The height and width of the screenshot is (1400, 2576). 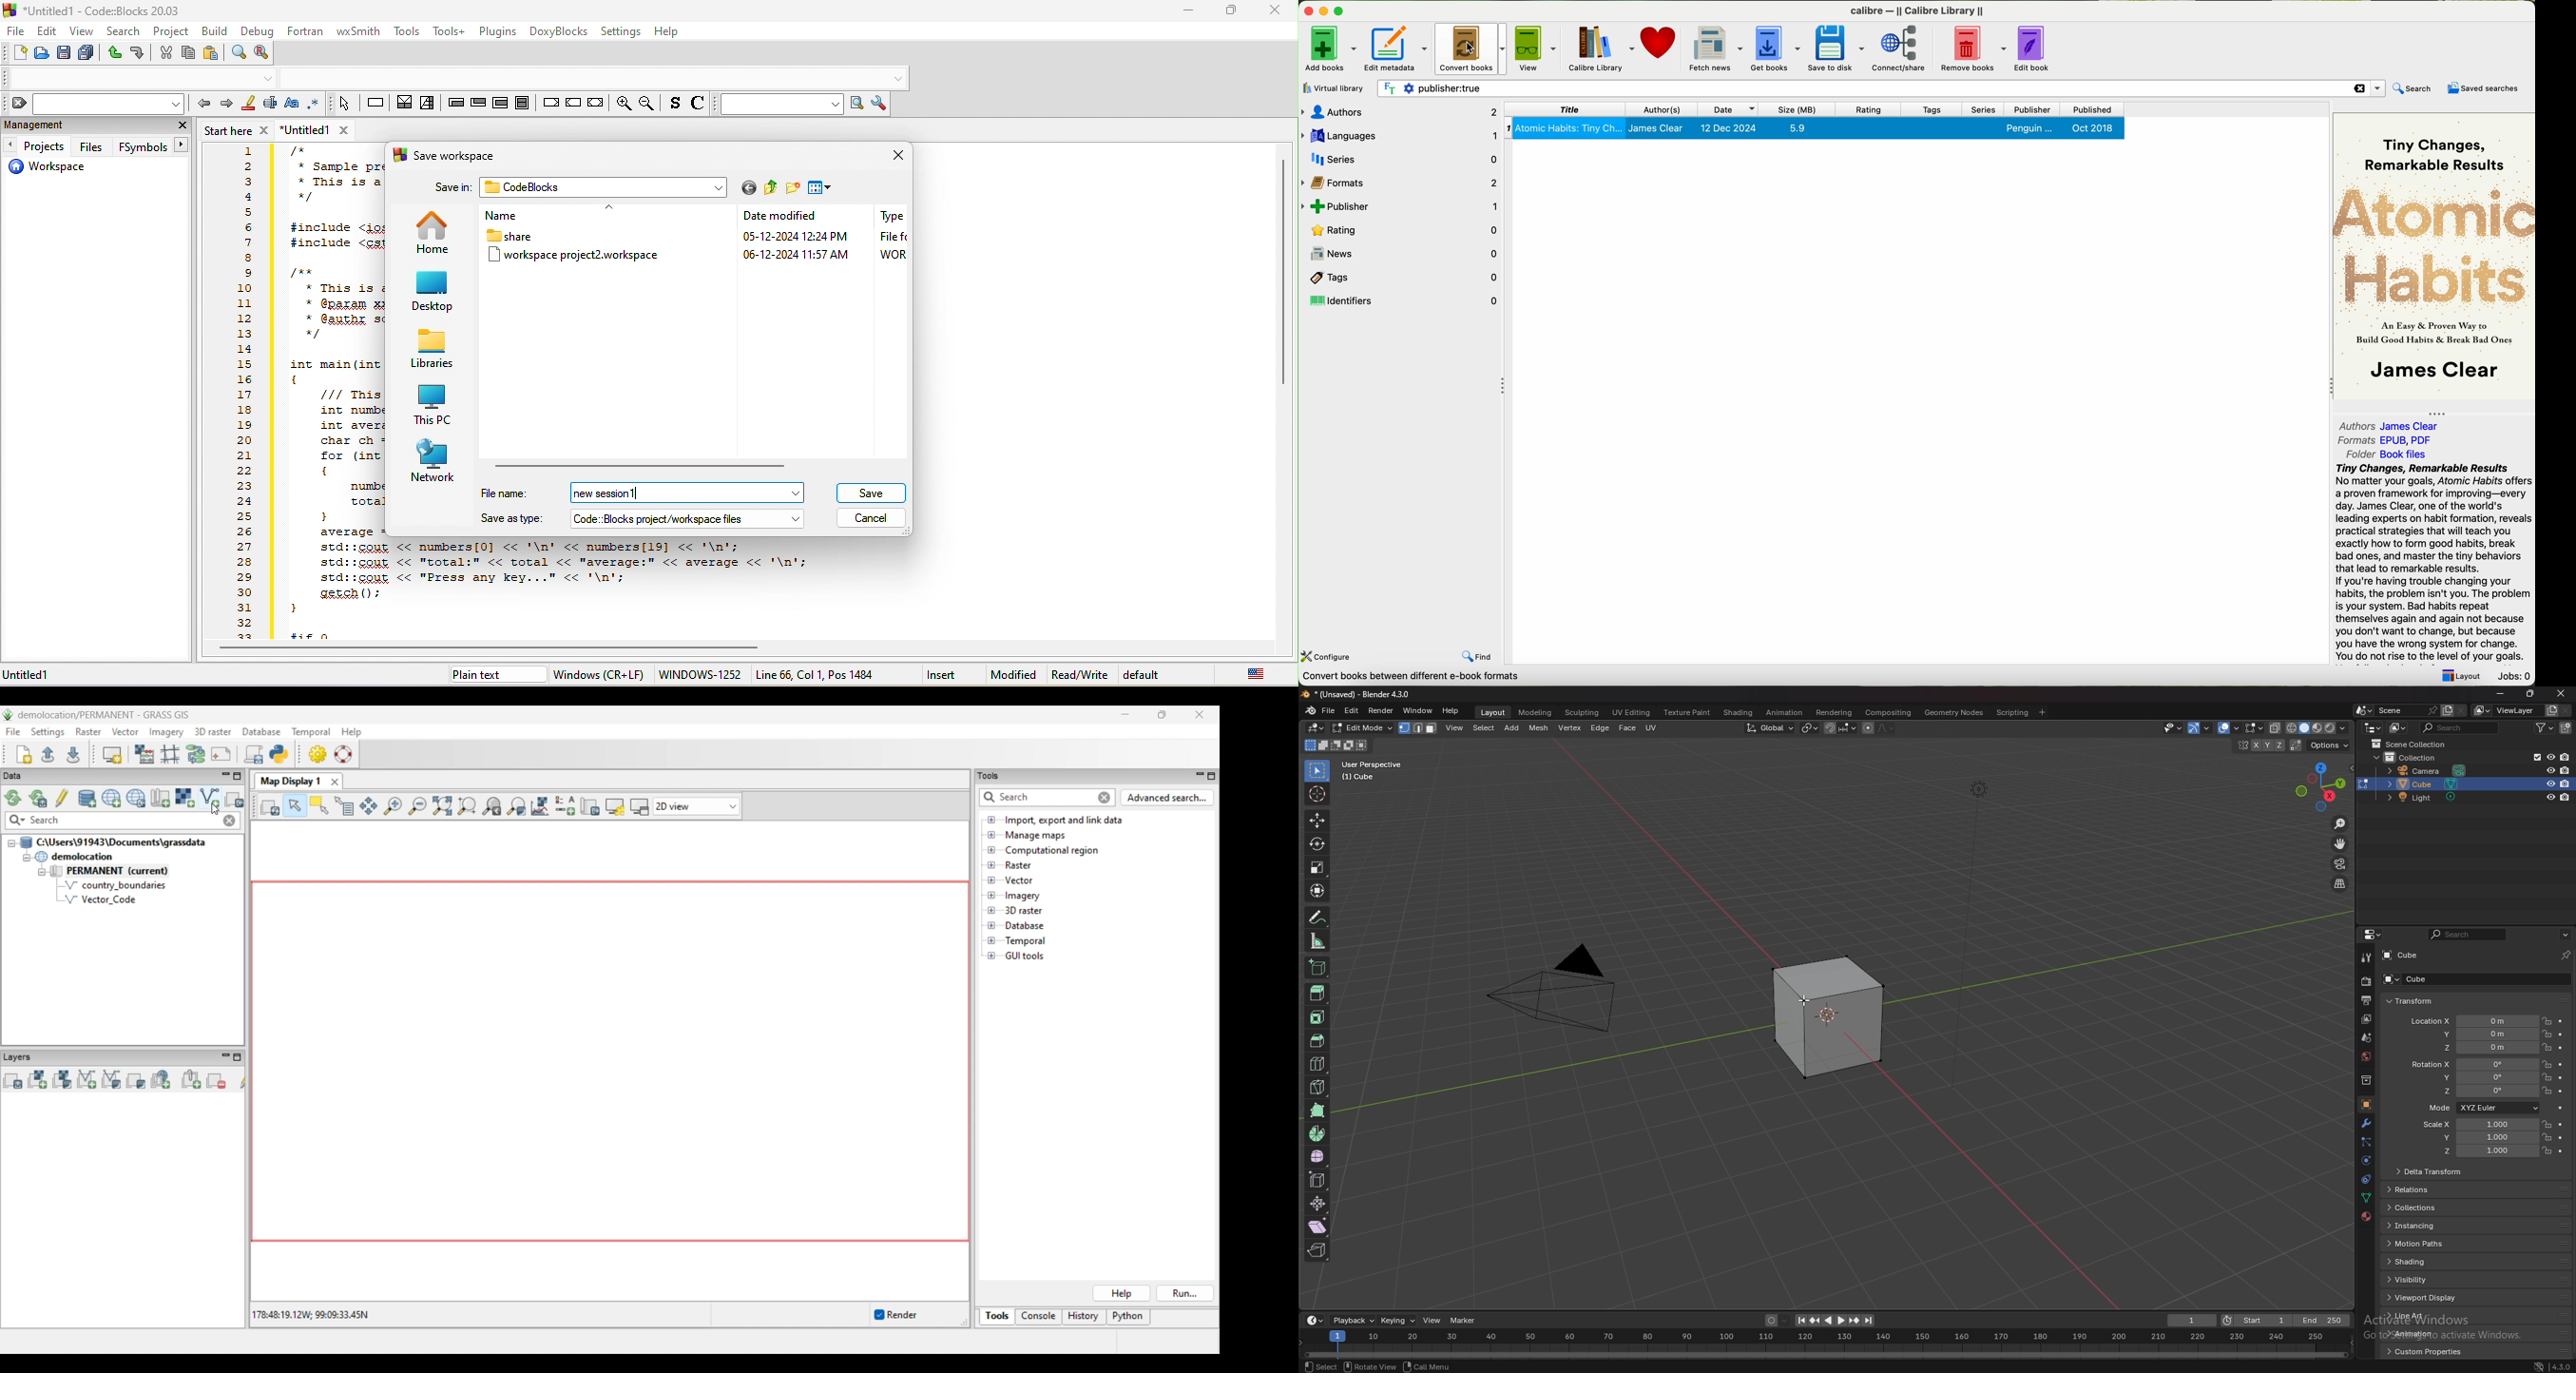 I want to click on 1, so click(x=2190, y=1320).